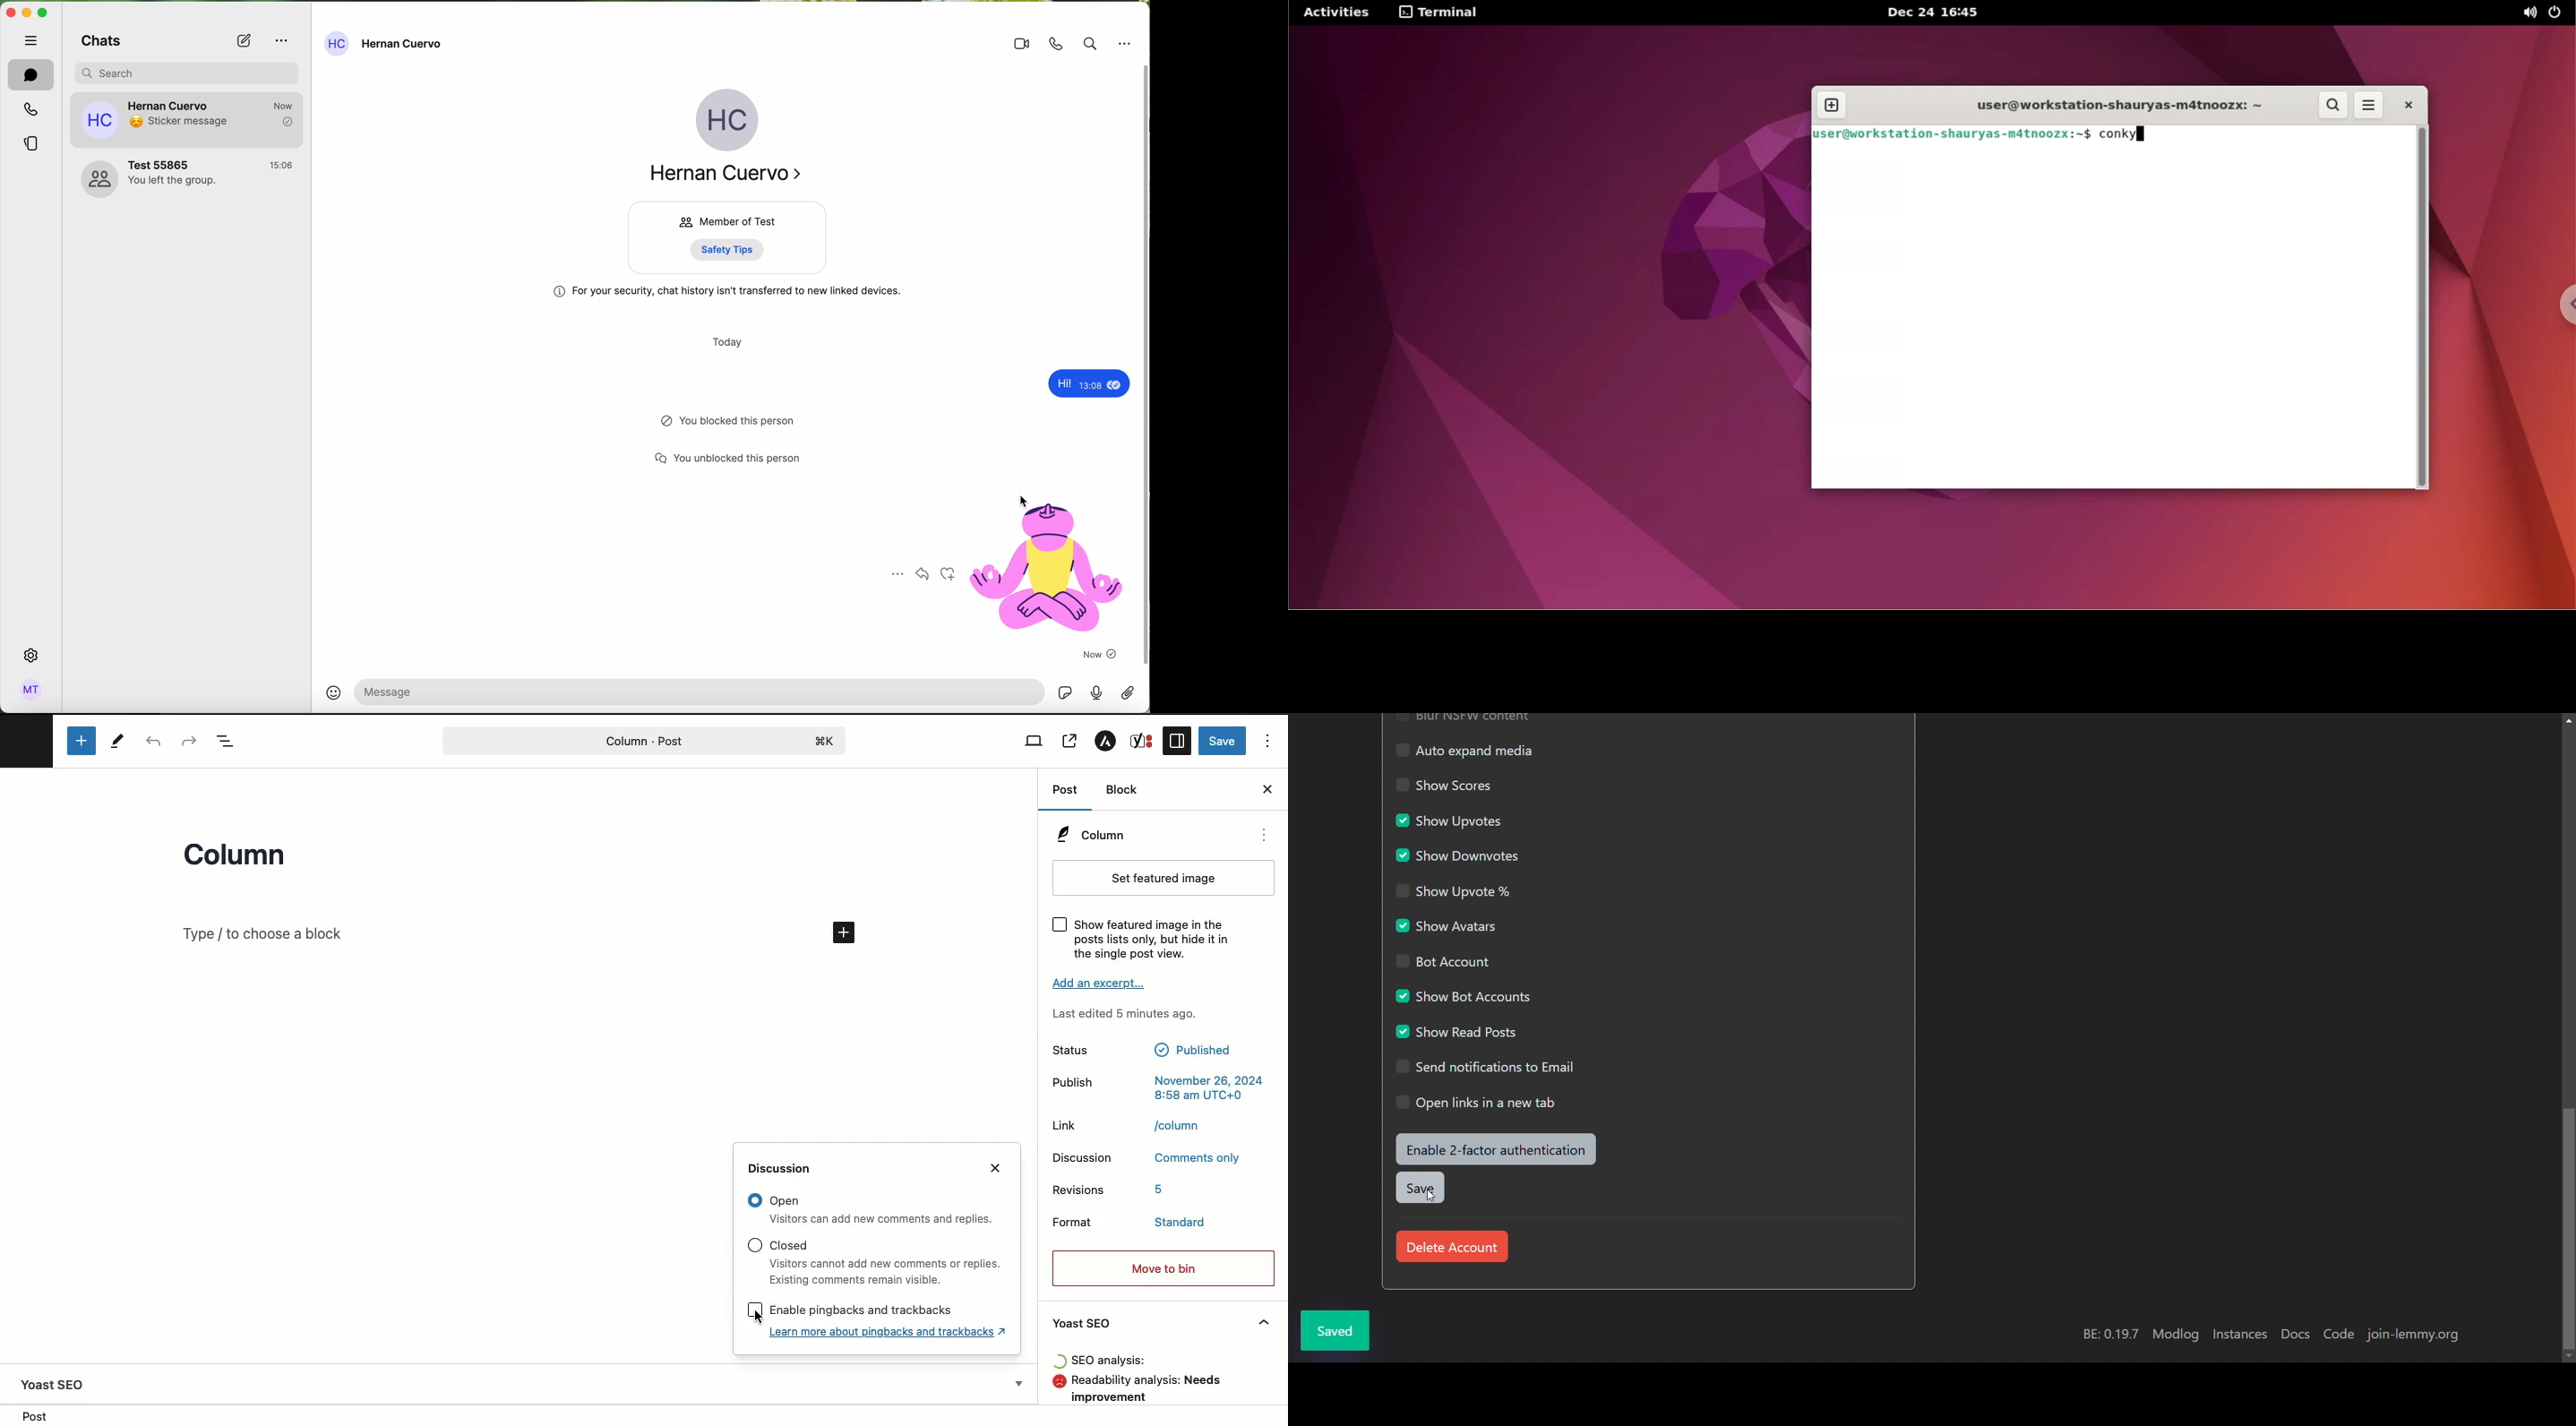  What do you see at coordinates (1177, 1223) in the screenshot?
I see `text` at bounding box center [1177, 1223].